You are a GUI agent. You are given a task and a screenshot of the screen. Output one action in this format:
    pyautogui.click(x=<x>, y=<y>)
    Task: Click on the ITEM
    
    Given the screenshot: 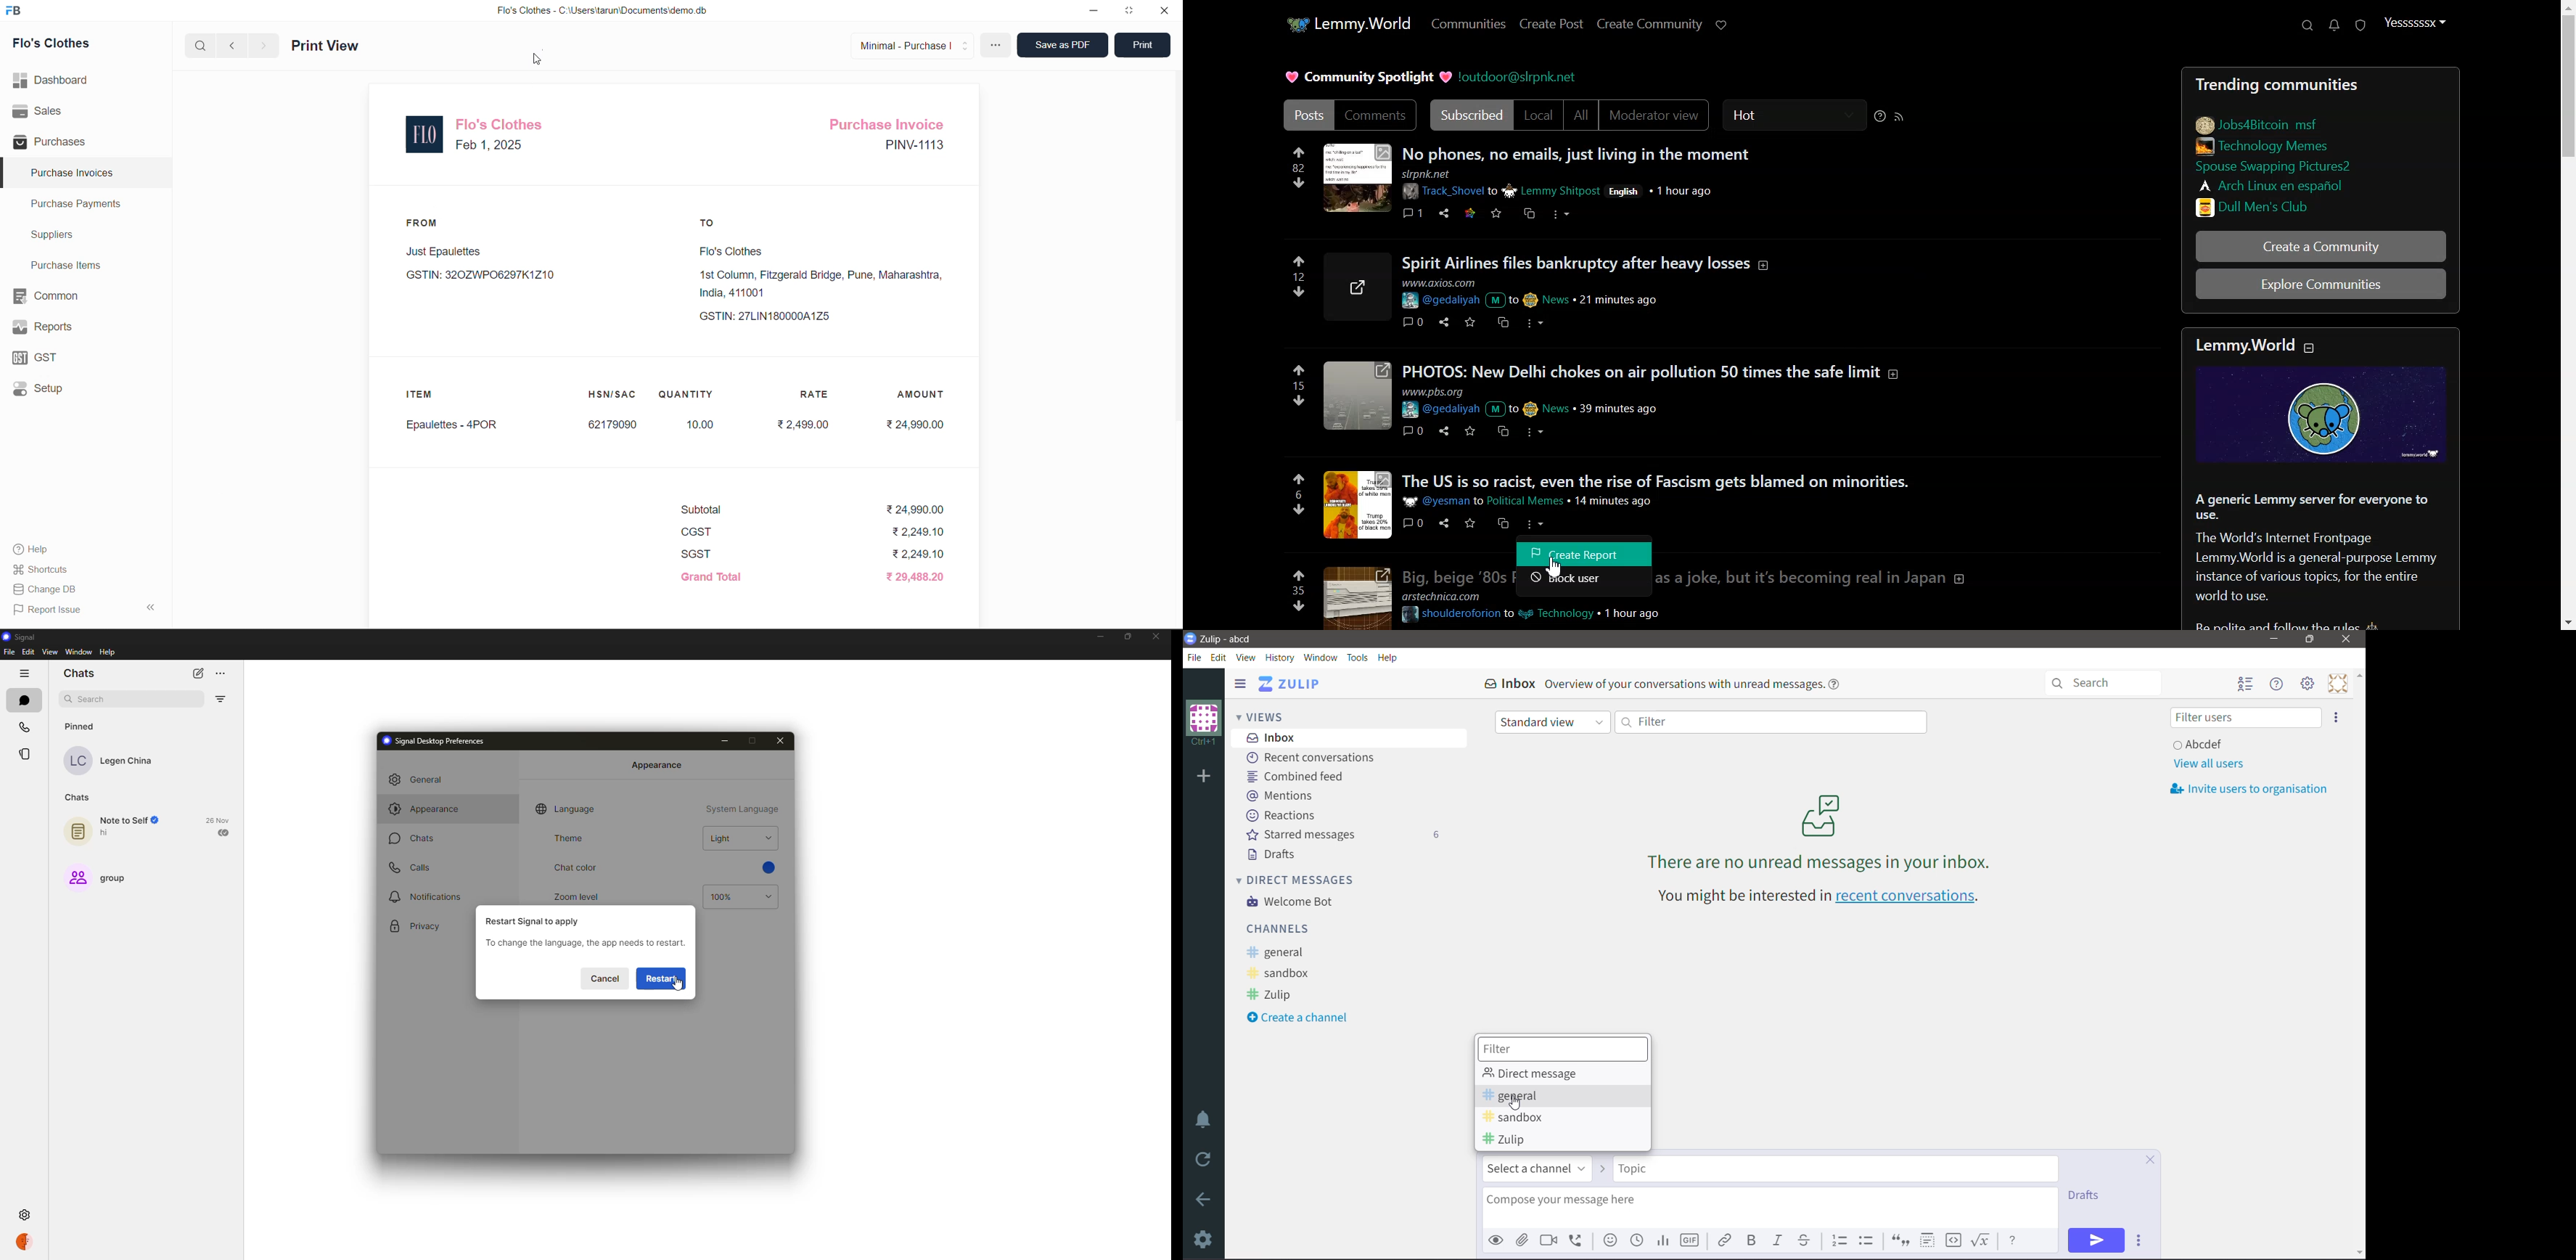 What is the action you would take?
    pyautogui.click(x=425, y=397)
    